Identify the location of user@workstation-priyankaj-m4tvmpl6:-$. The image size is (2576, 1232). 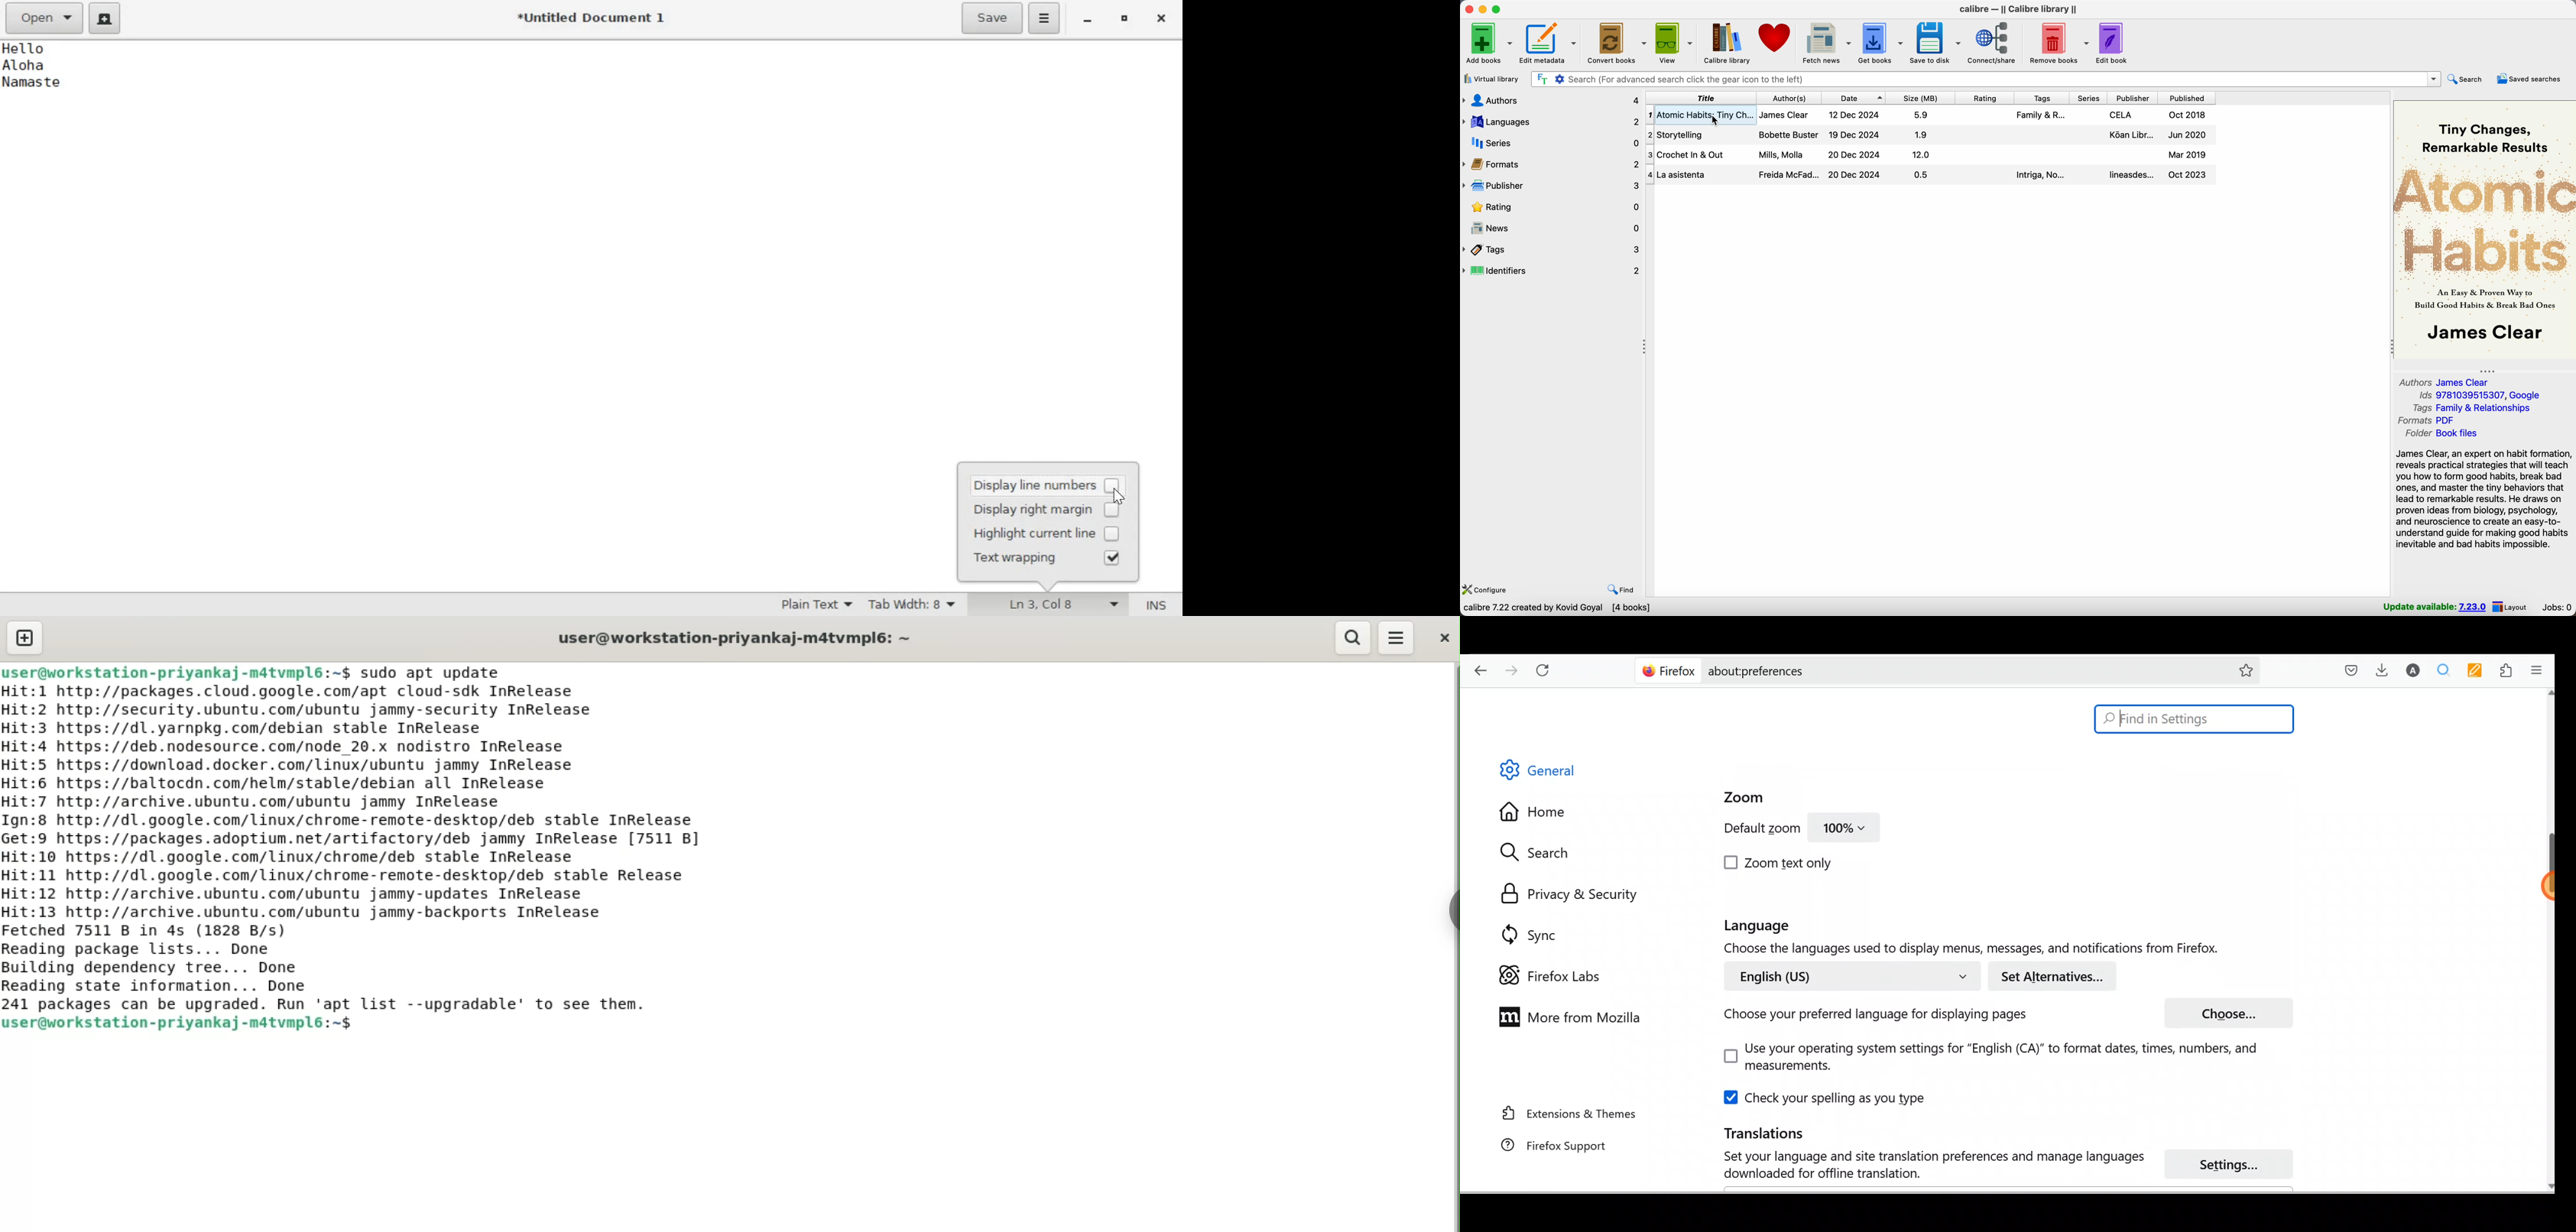
(177, 672).